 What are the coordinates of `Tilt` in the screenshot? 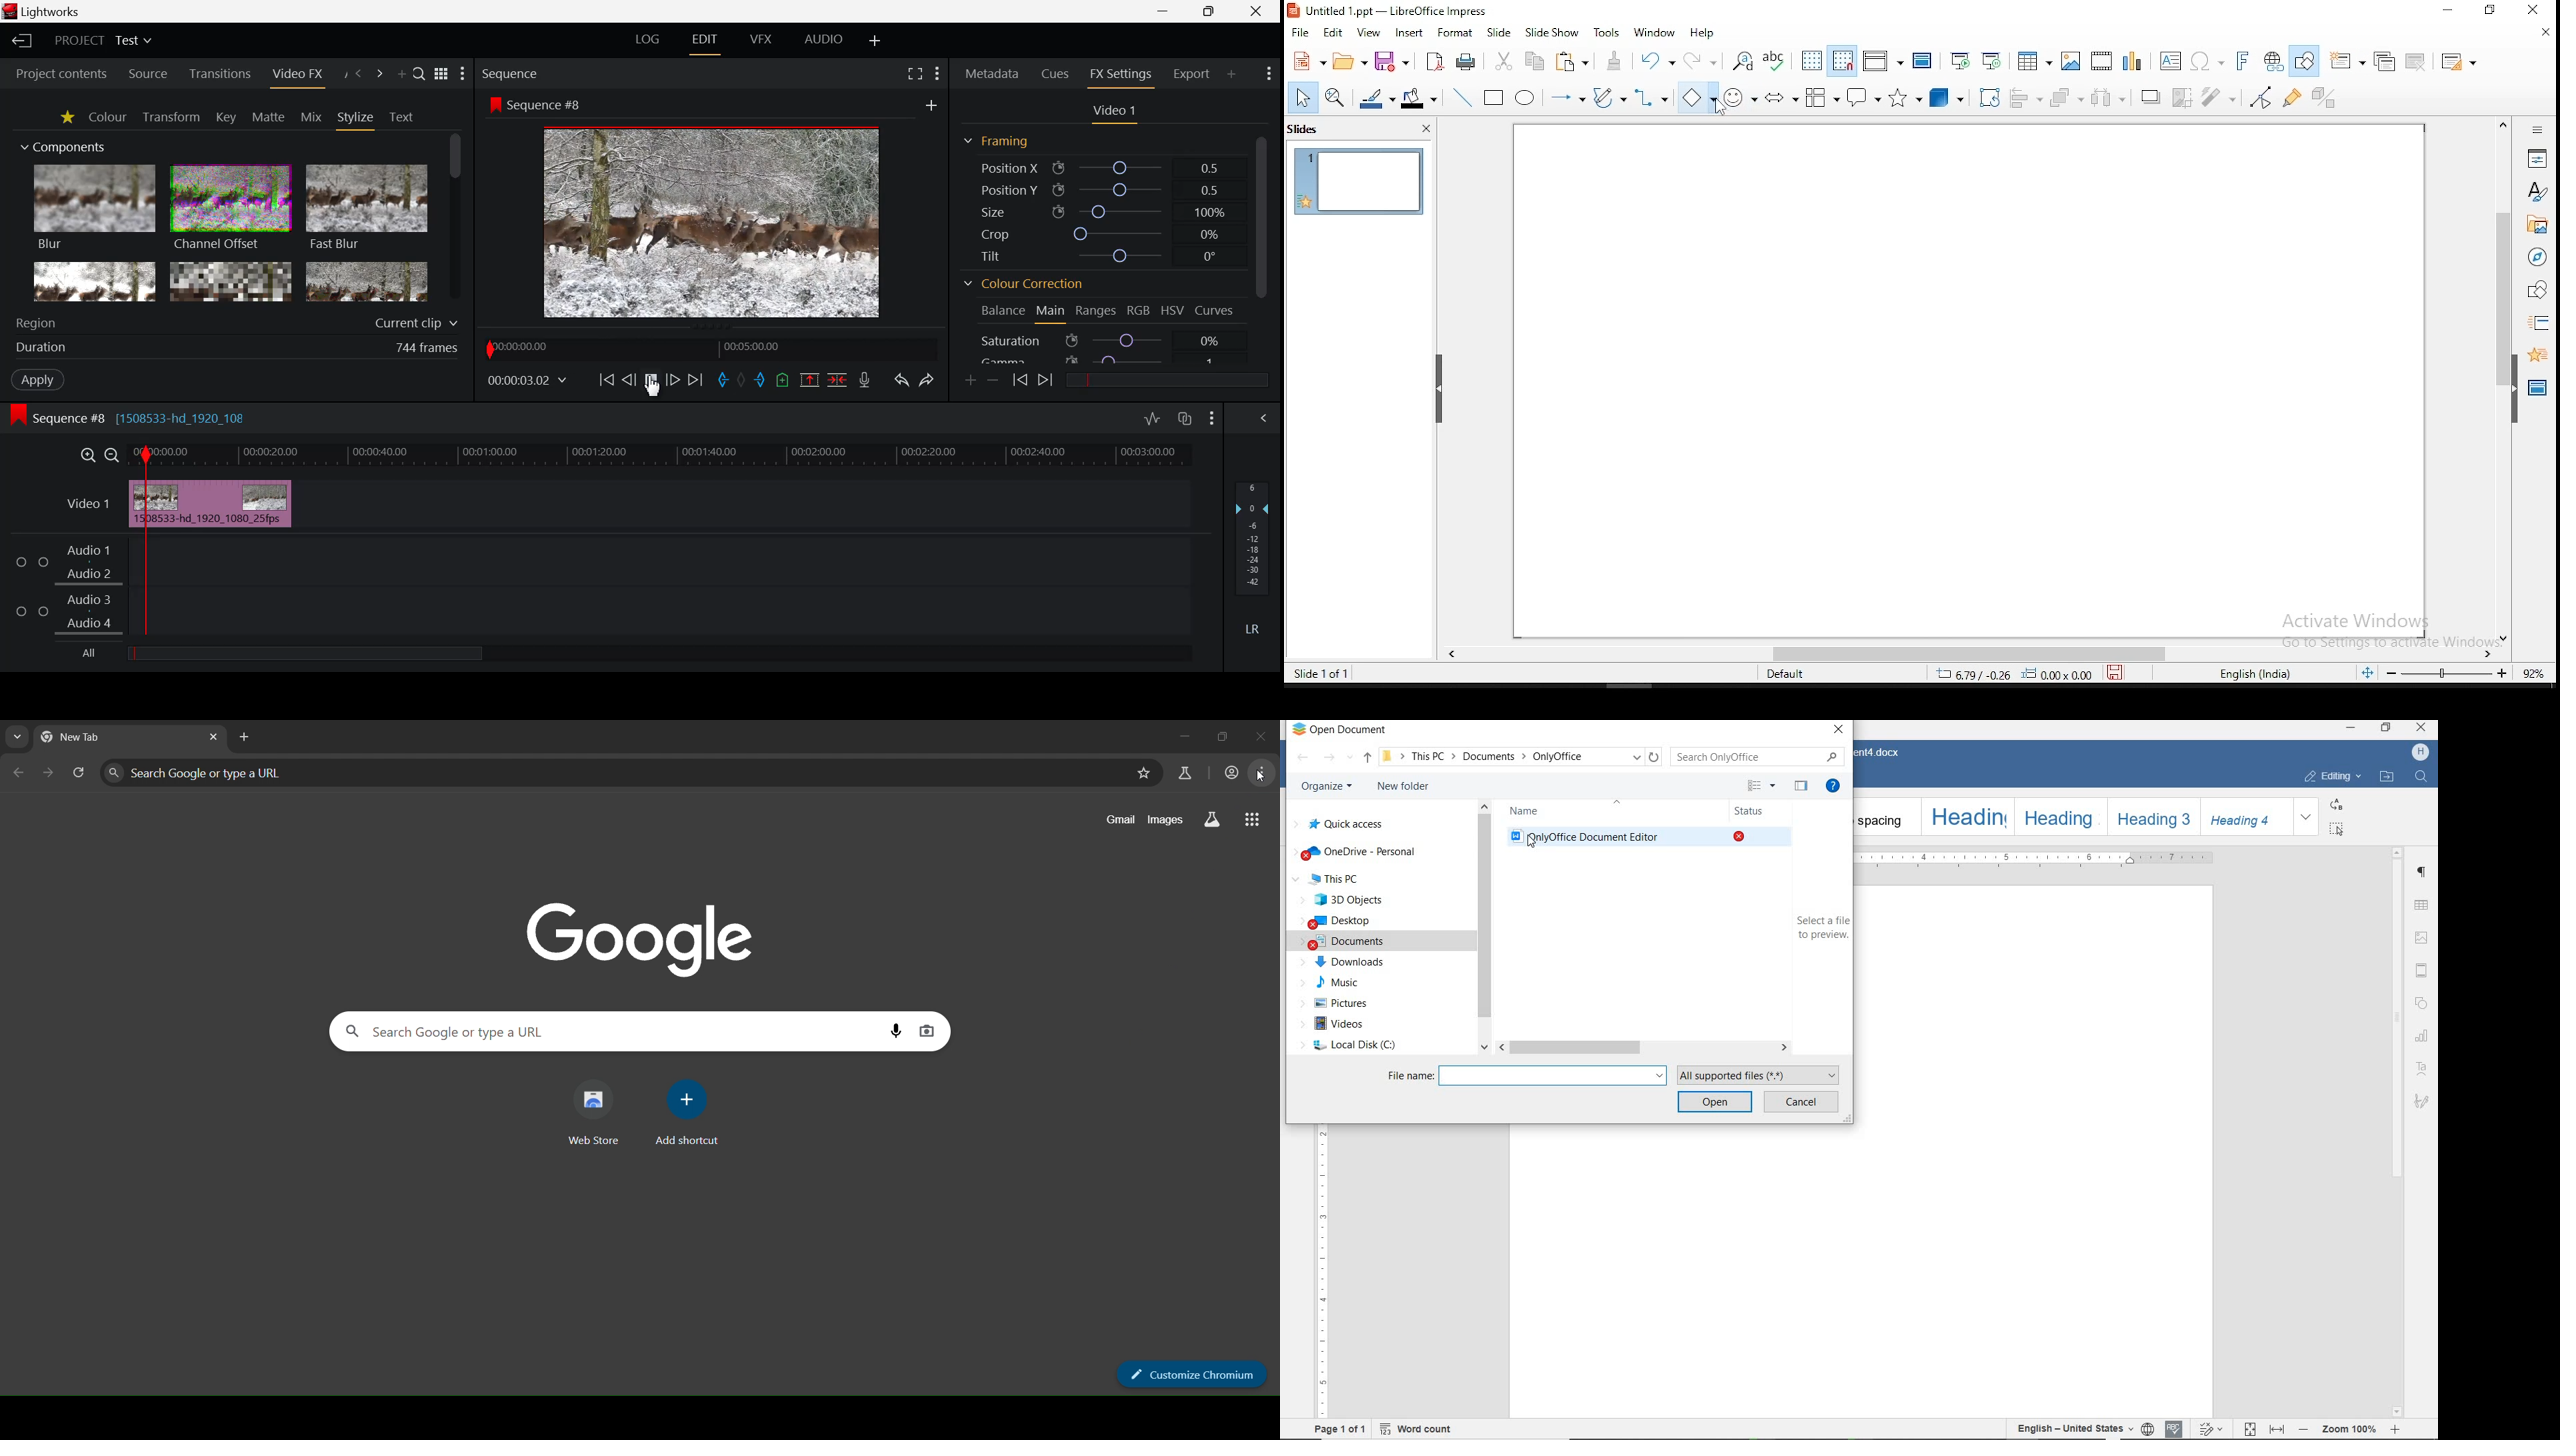 It's located at (1097, 256).